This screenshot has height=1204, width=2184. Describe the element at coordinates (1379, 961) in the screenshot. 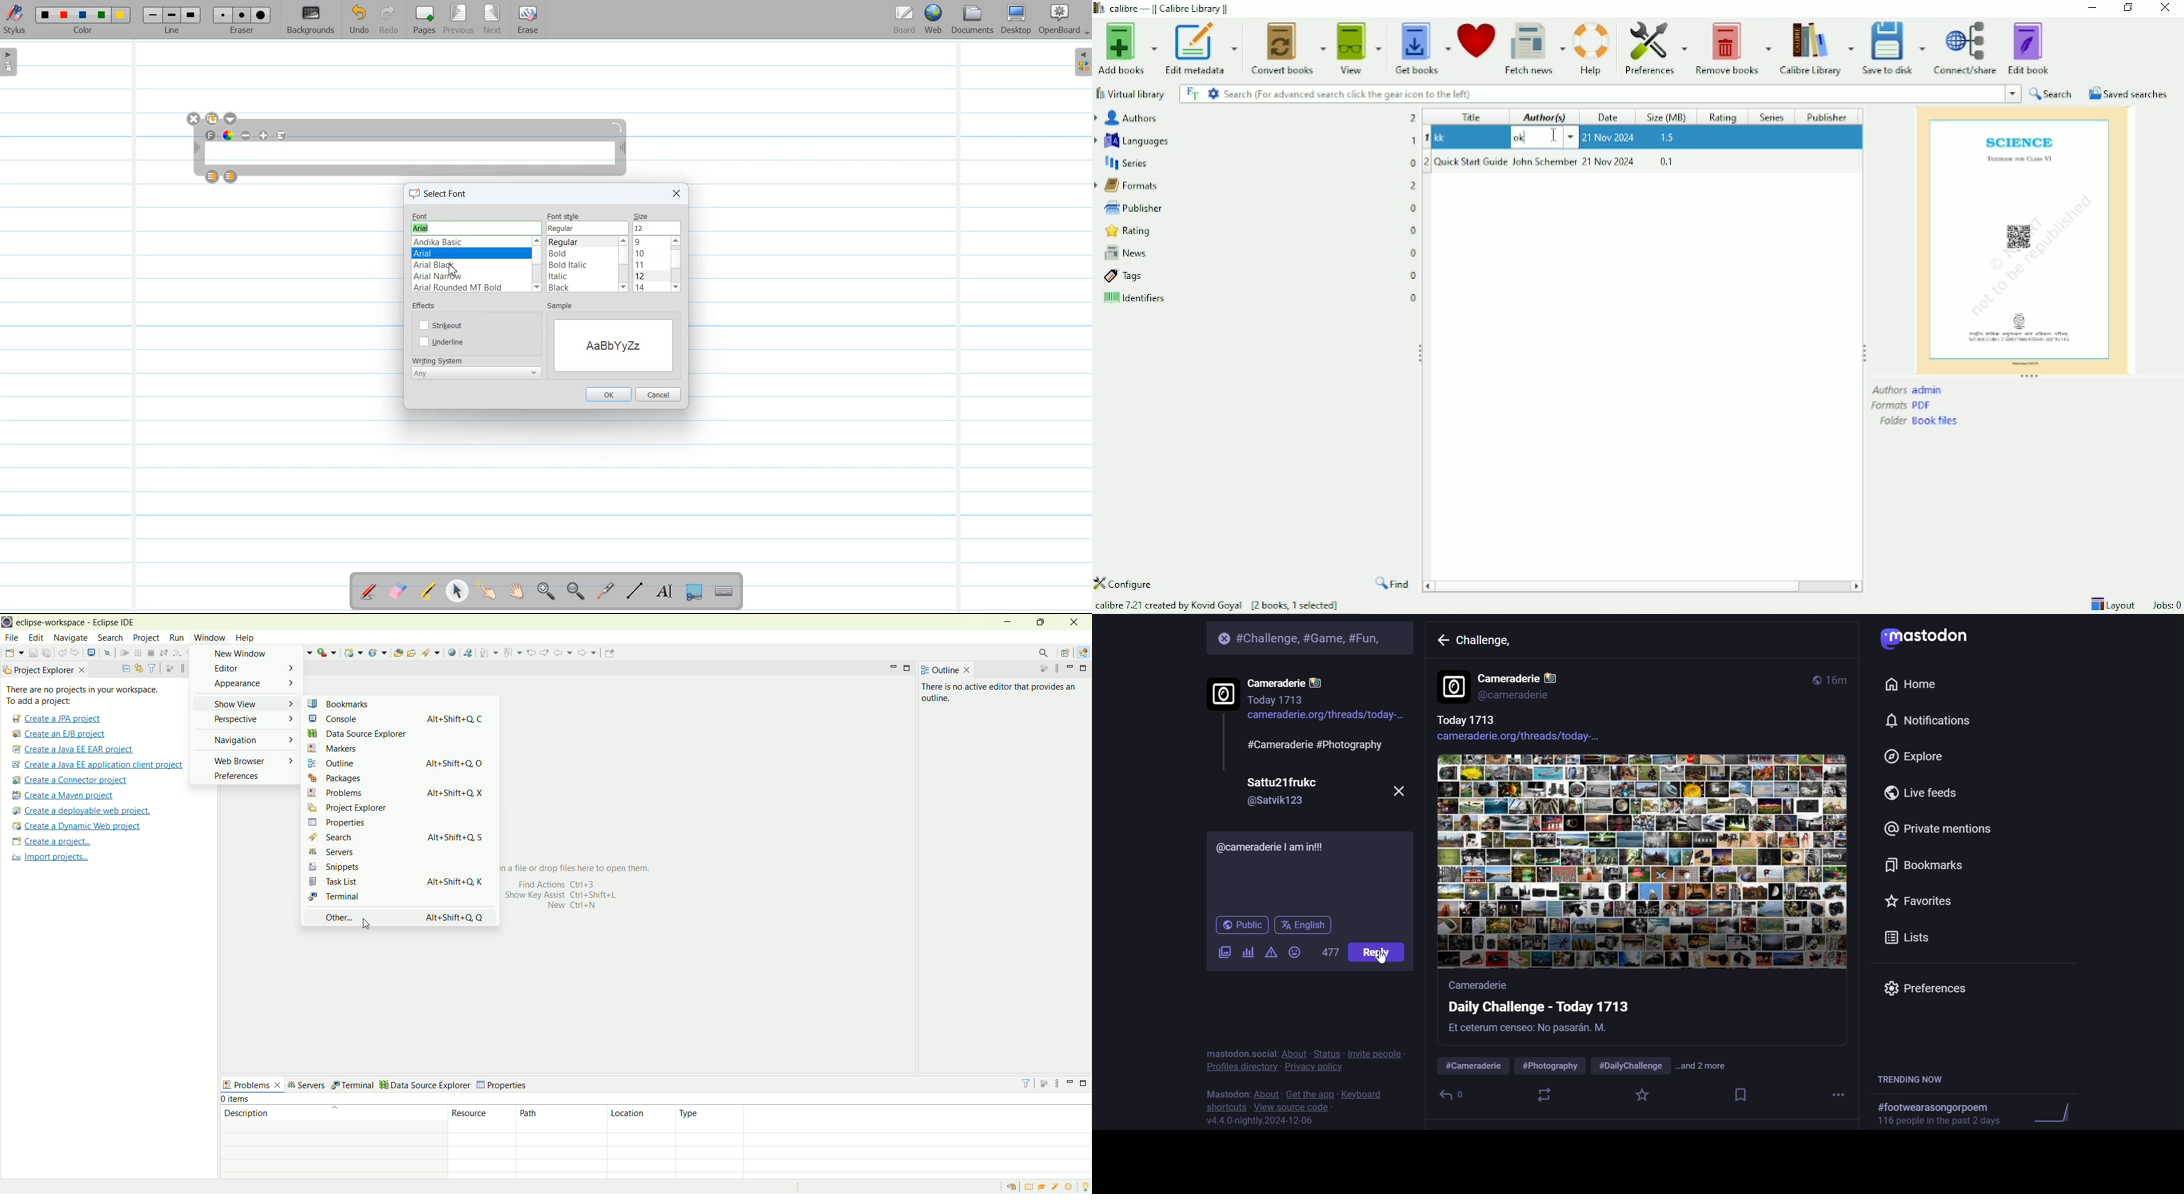

I see `cursor` at that location.